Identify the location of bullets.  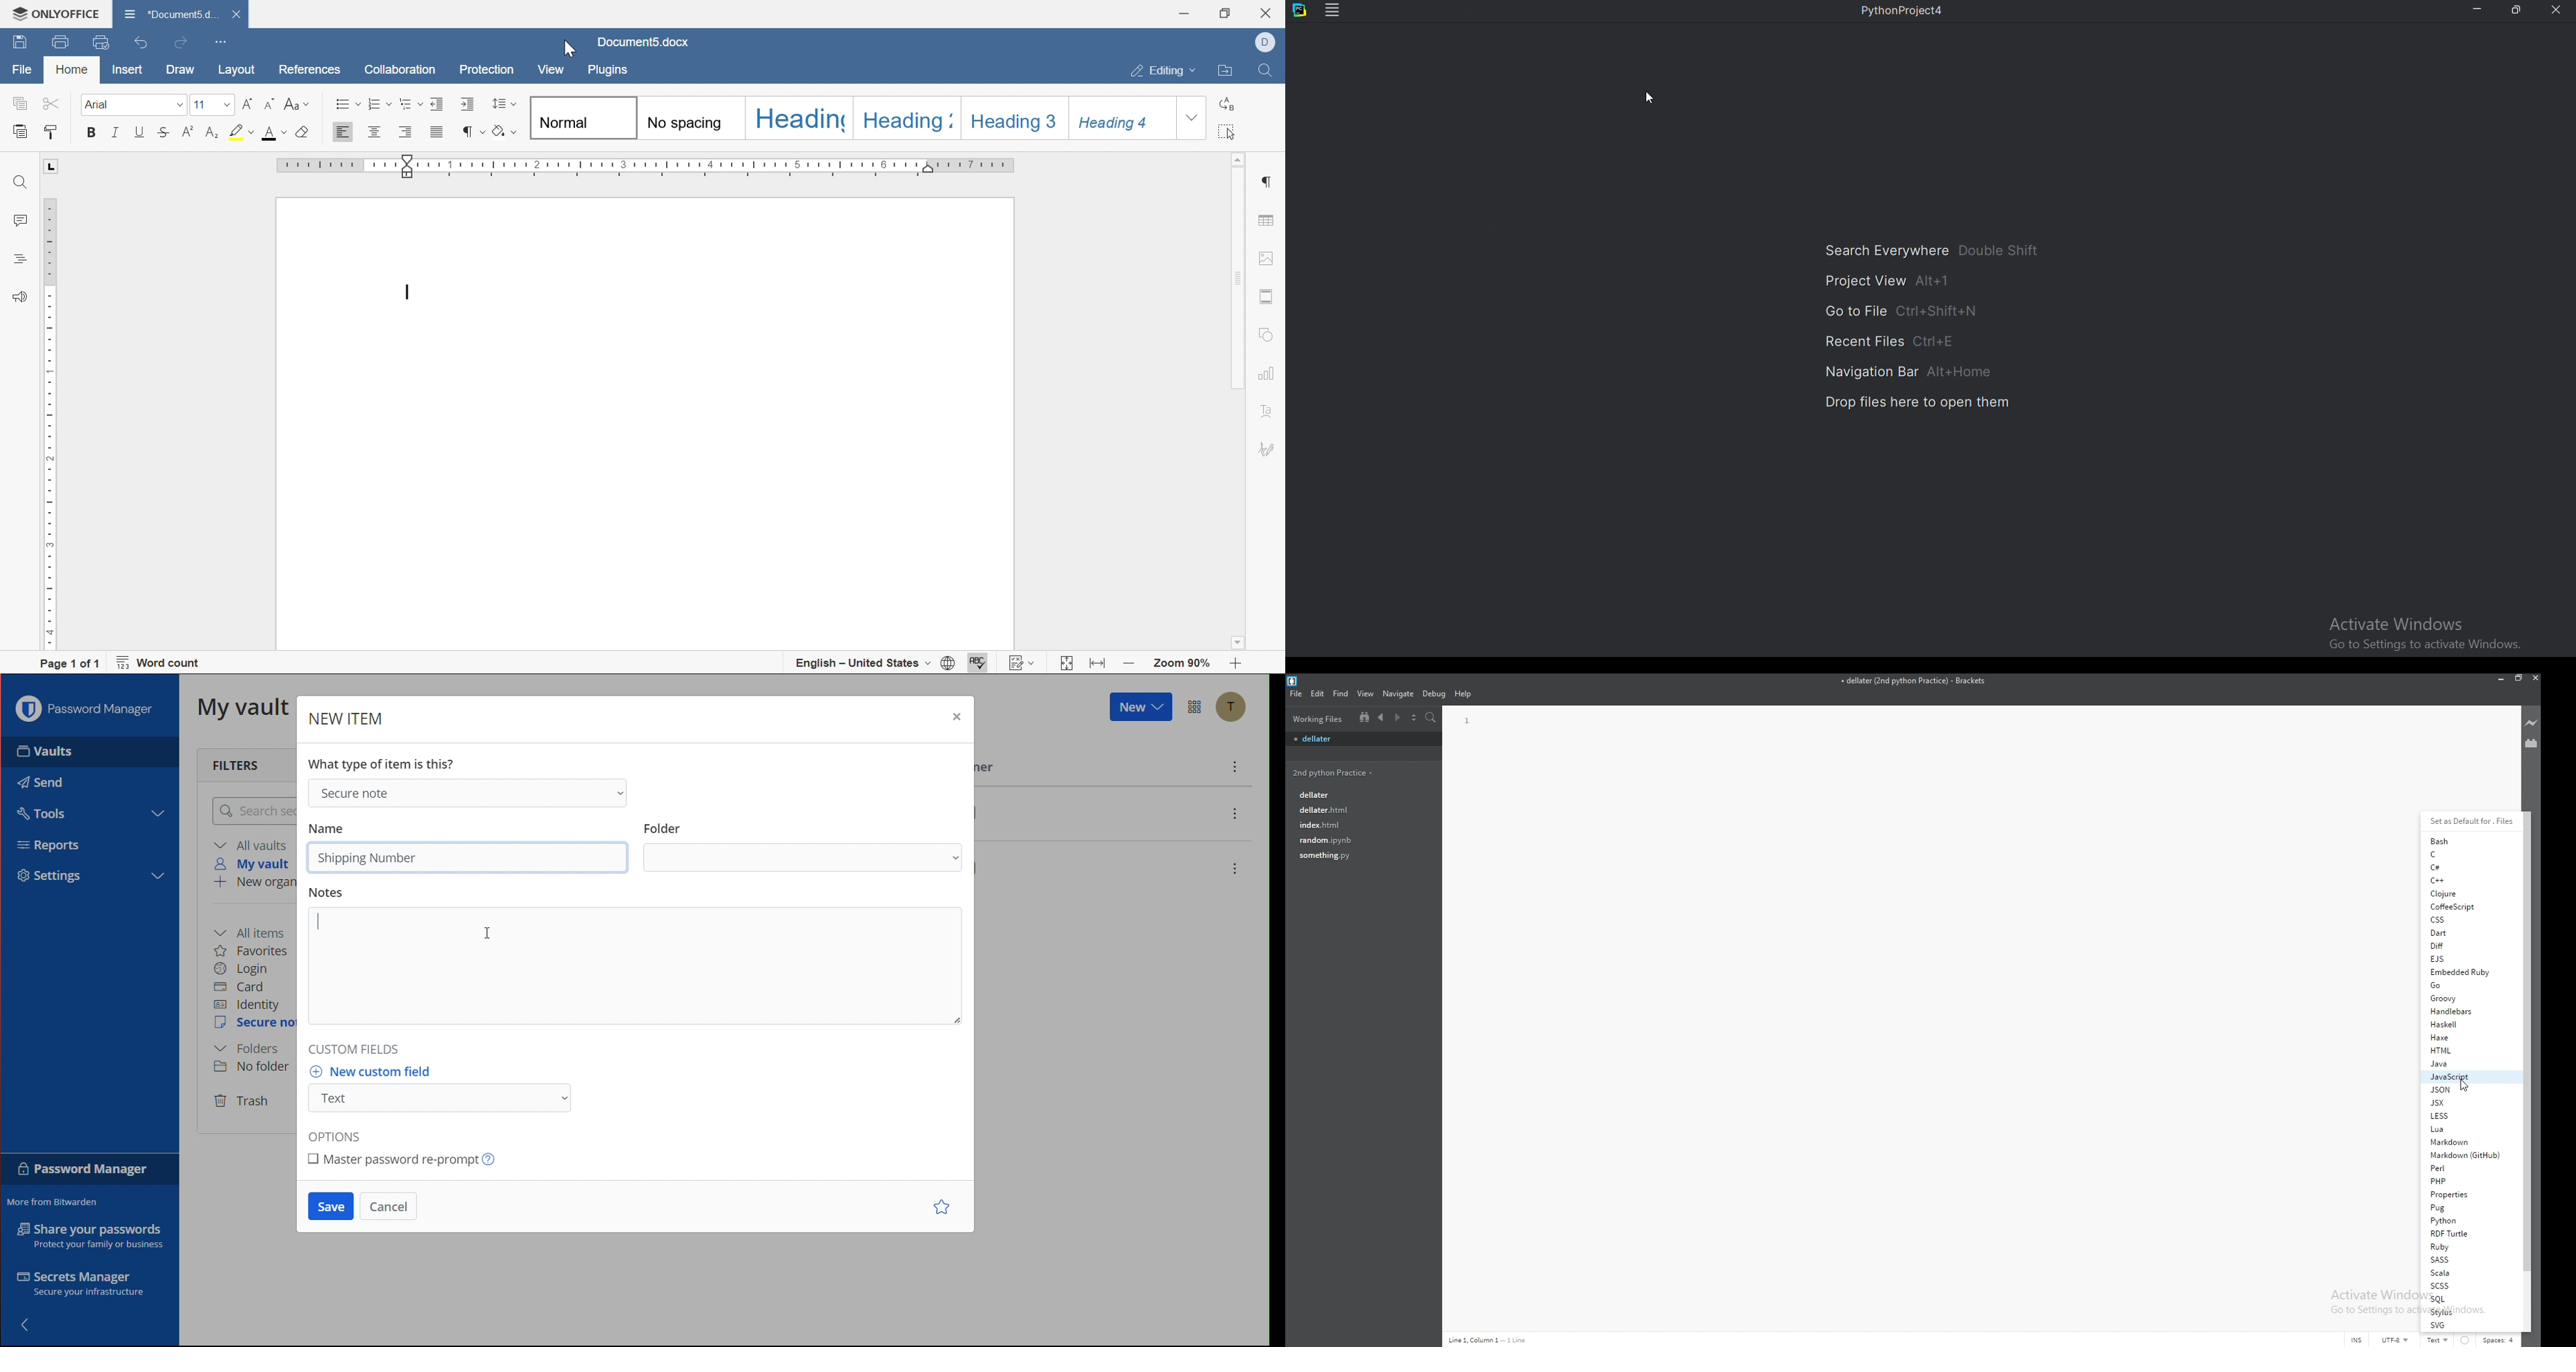
(348, 104).